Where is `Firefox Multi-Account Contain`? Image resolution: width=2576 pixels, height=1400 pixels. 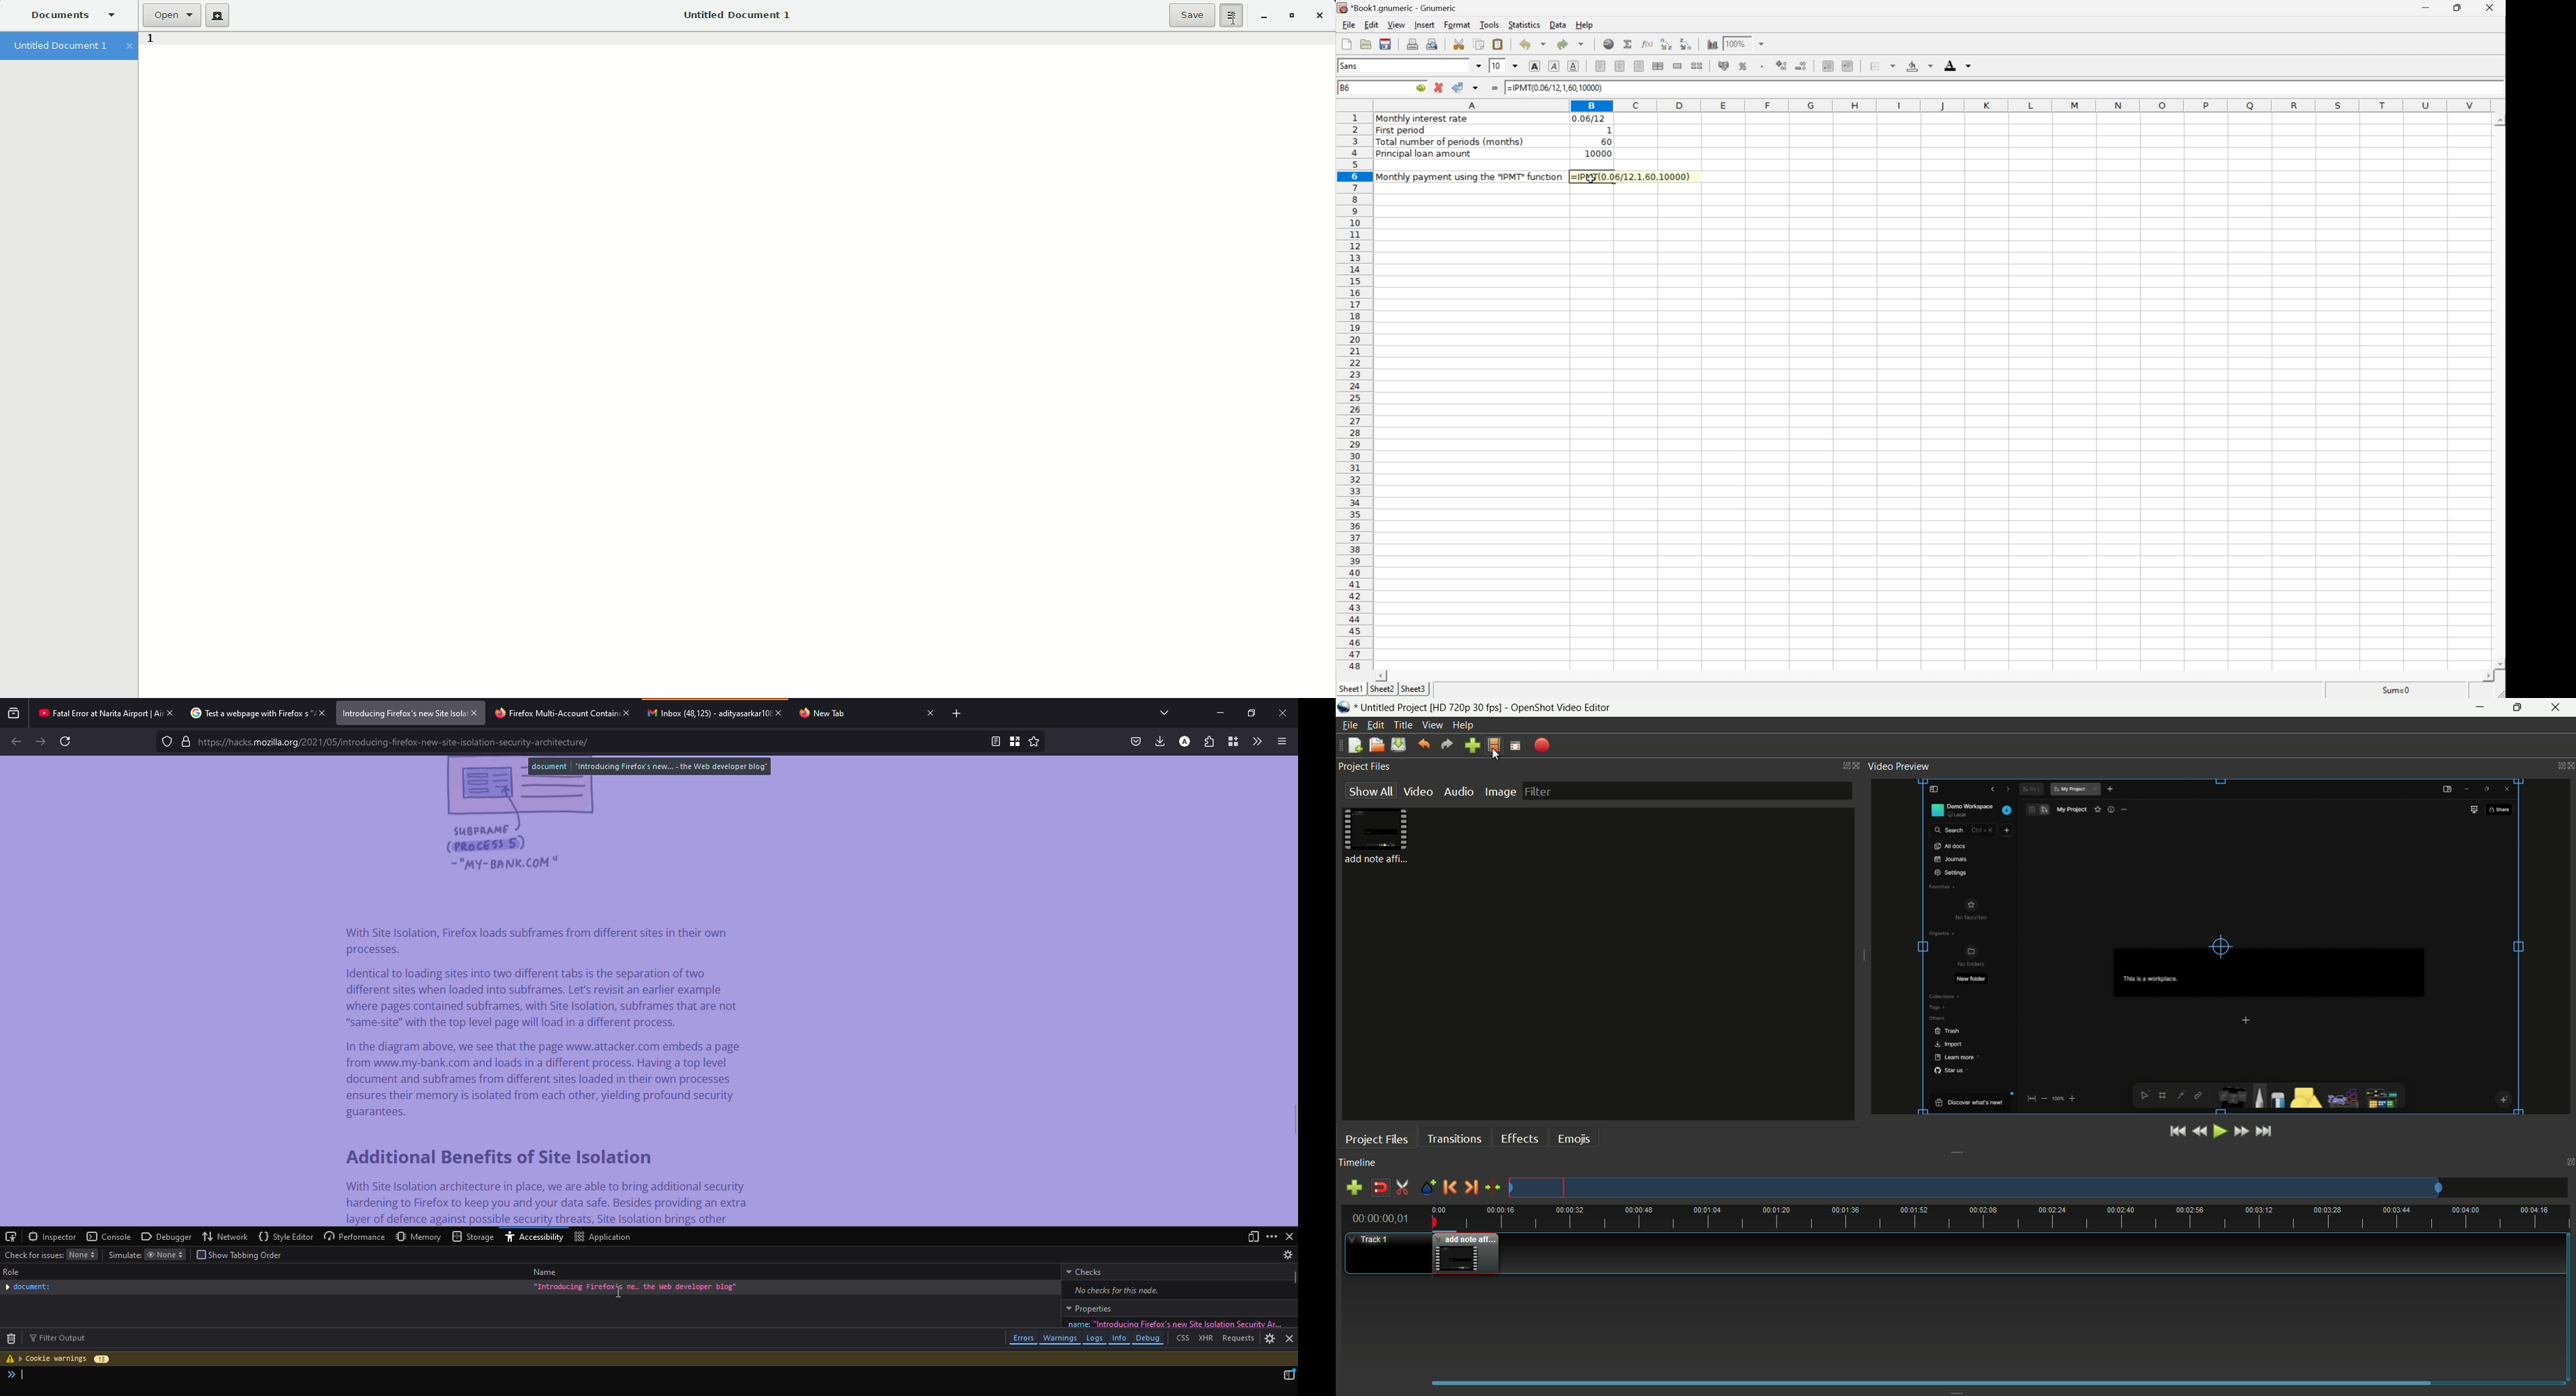 Firefox Multi-Account Contain is located at coordinates (552, 712).